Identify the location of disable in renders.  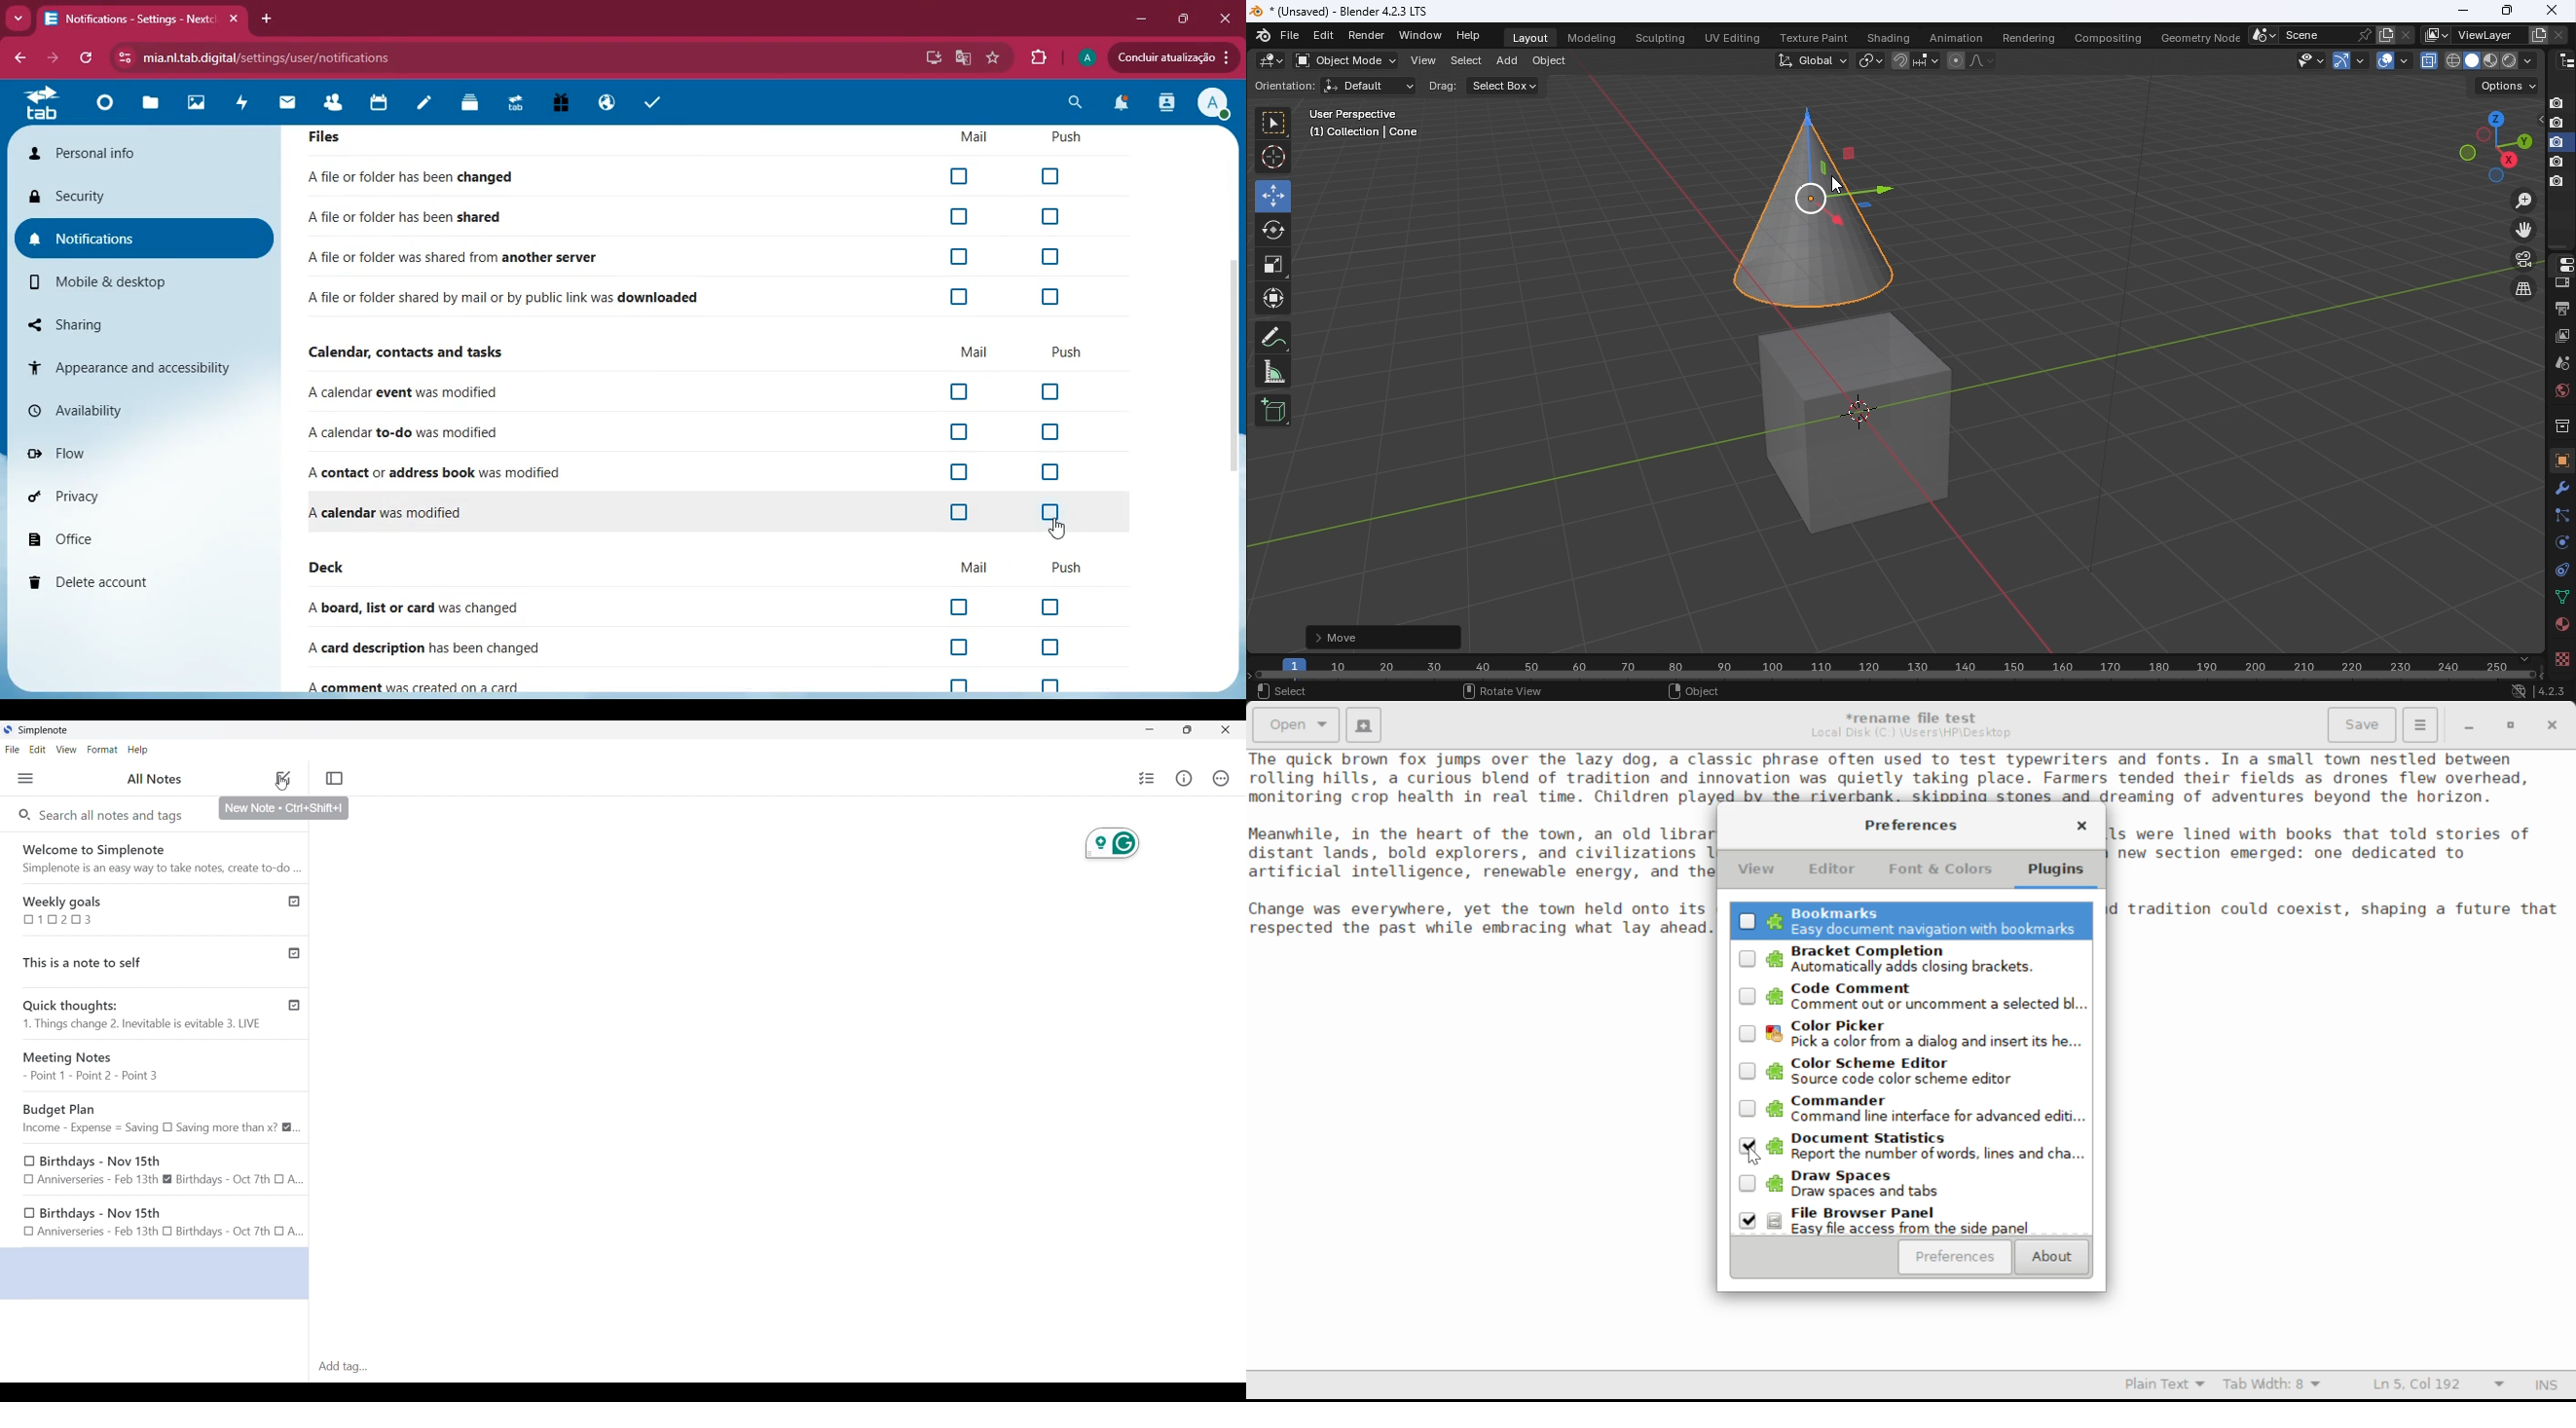
(2557, 142).